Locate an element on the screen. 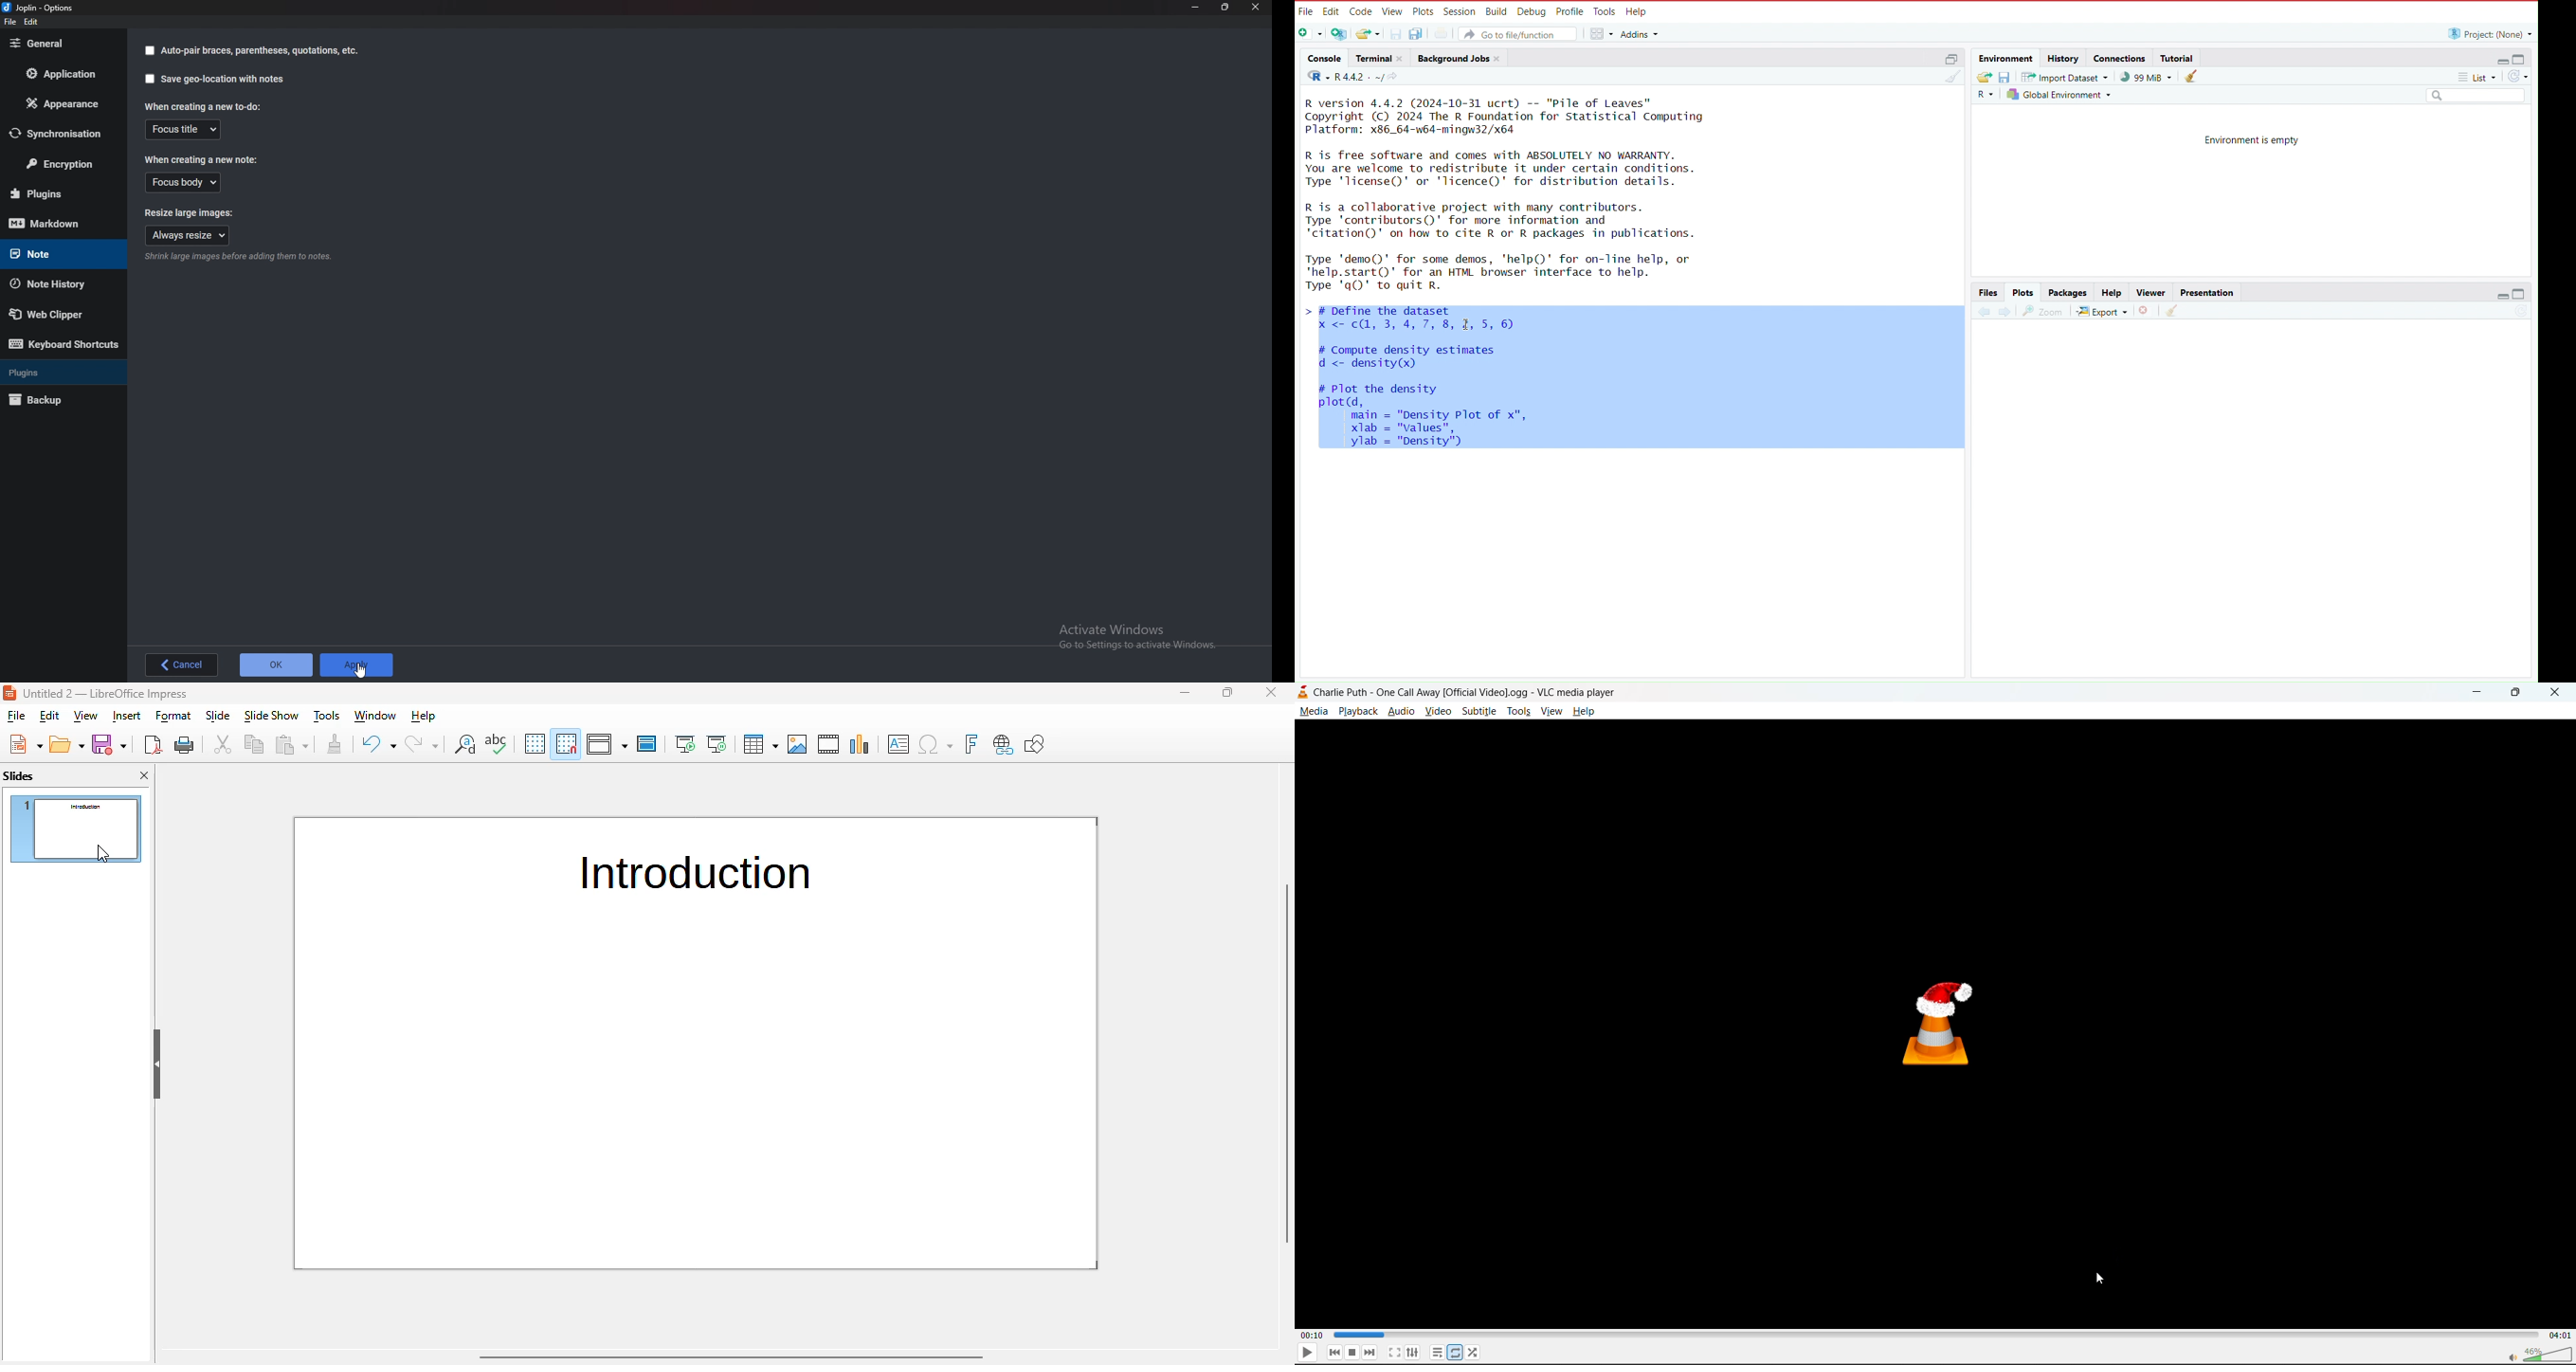 Image resolution: width=2576 pixels, height=1372 pixels. save all open documents is located at coordinates (1418, 34).